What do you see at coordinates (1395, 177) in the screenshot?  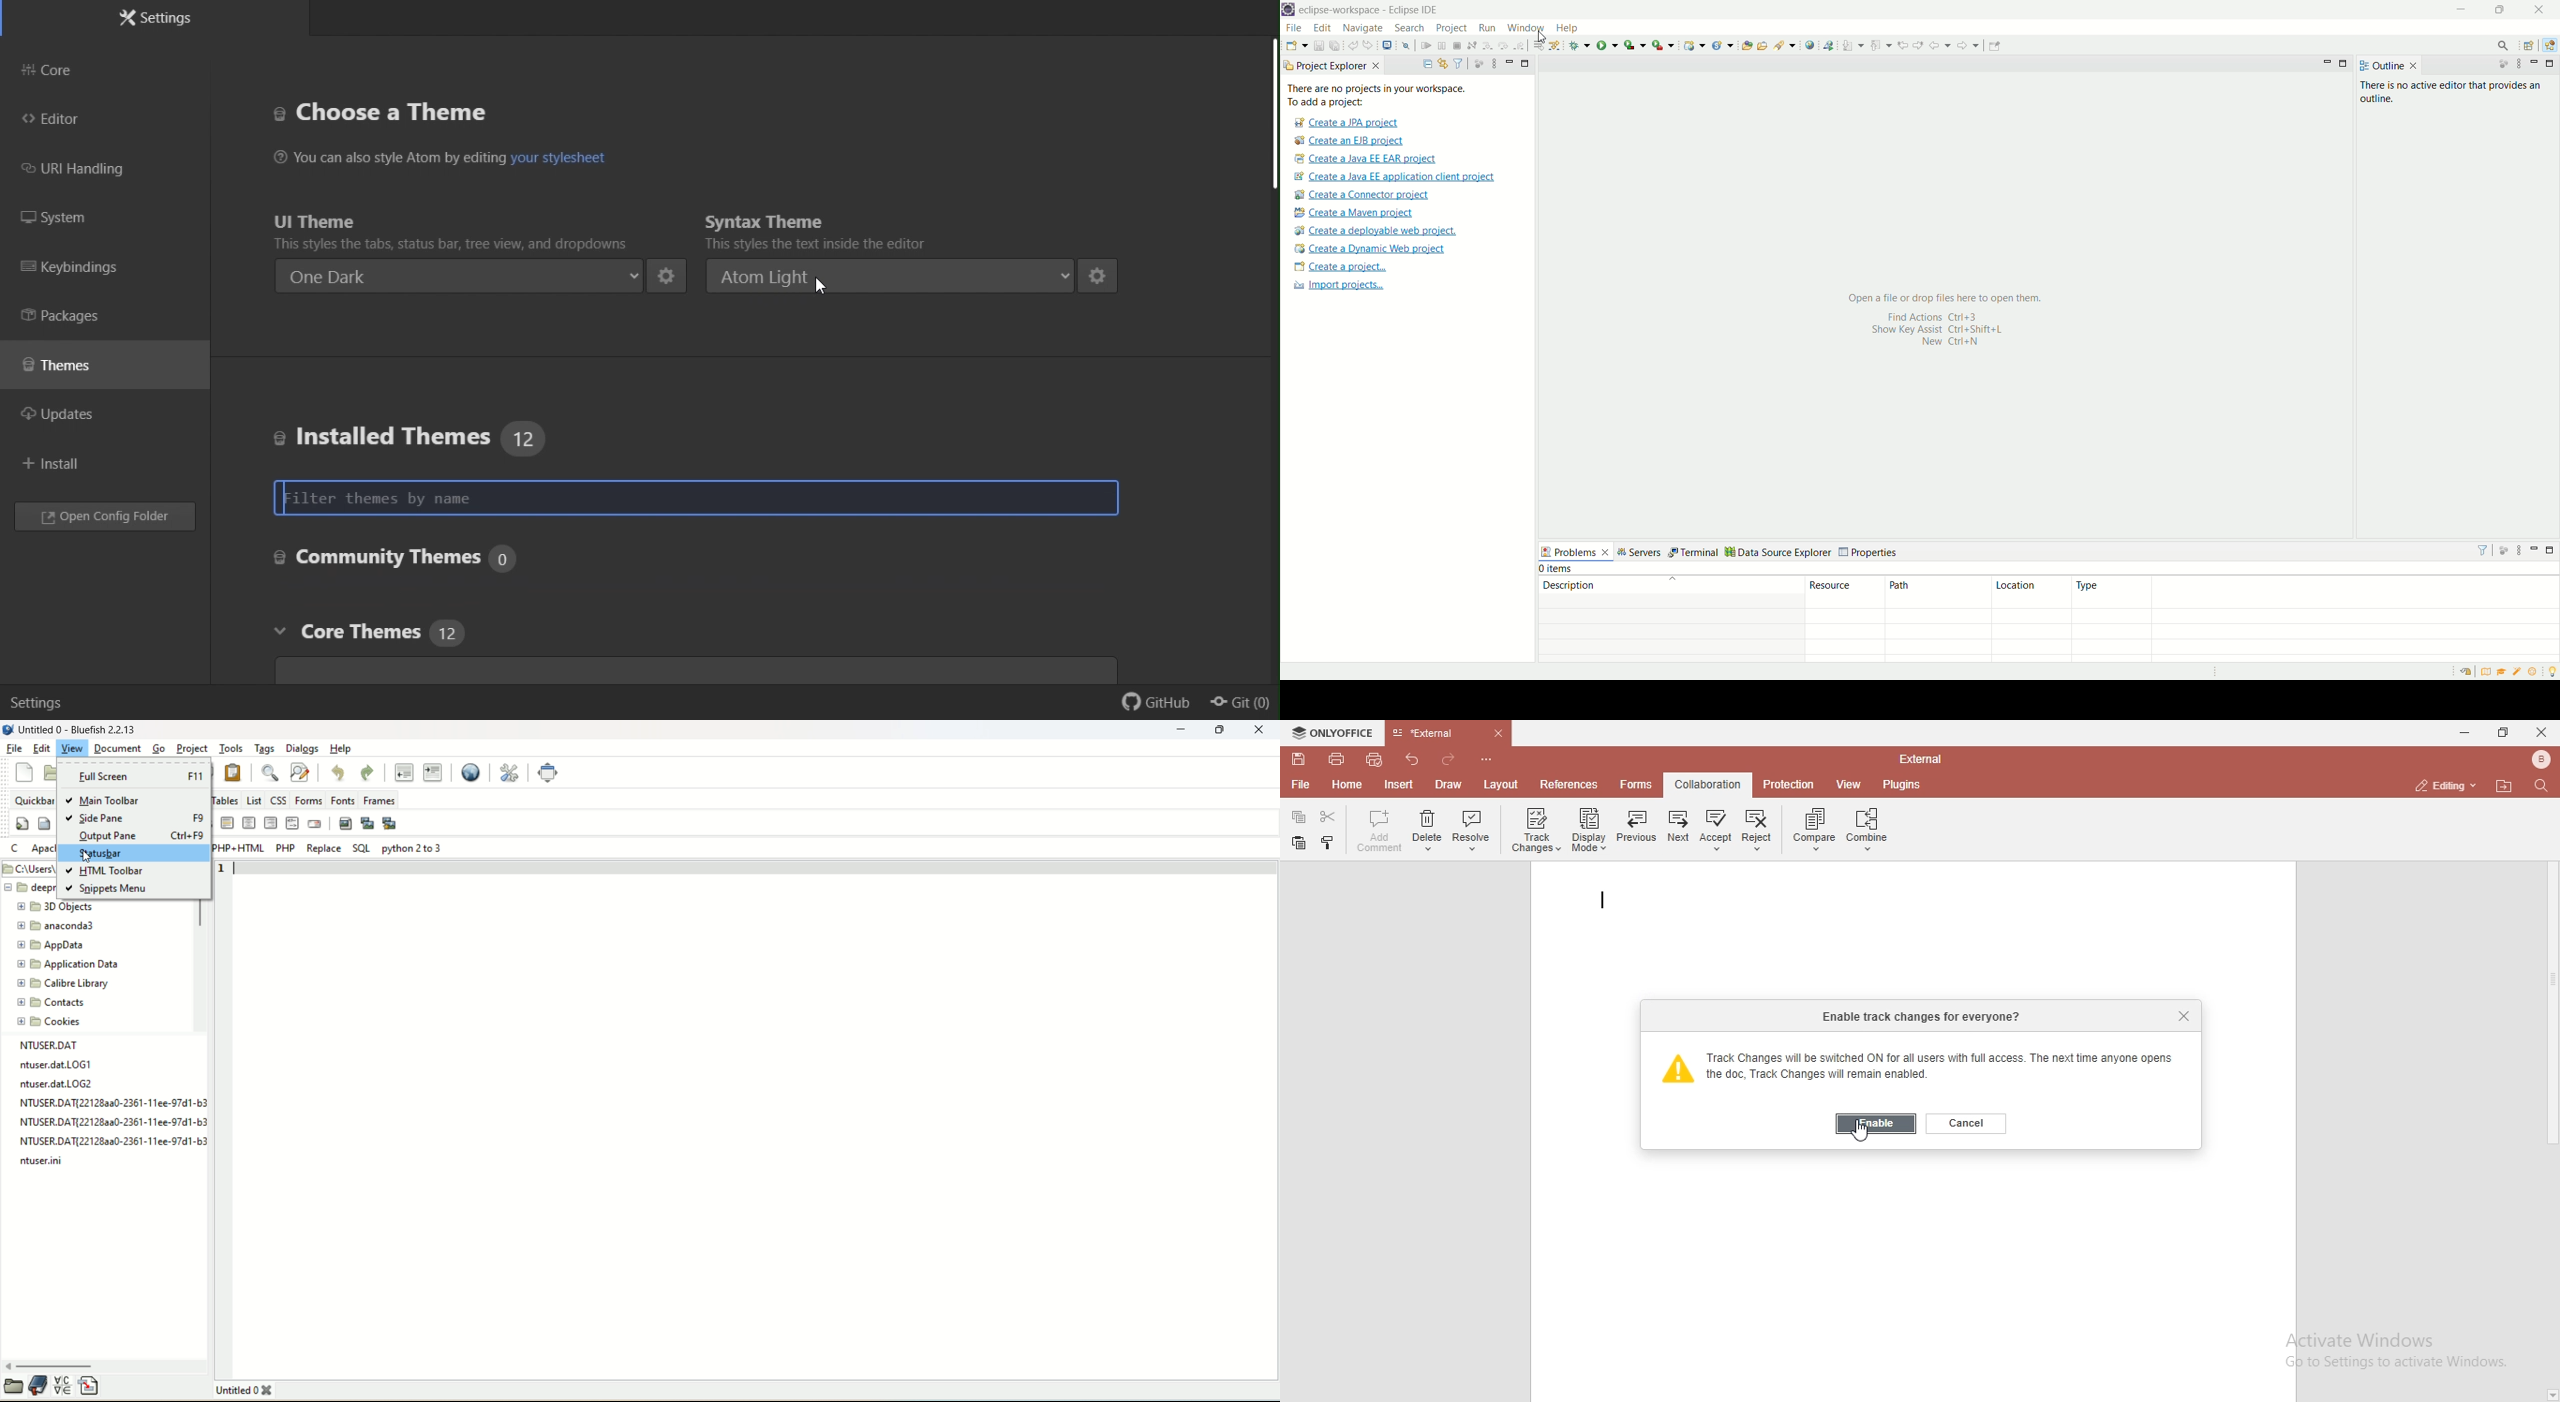 I see `create a Java EE application client project` at bounding box center [1395, 177].